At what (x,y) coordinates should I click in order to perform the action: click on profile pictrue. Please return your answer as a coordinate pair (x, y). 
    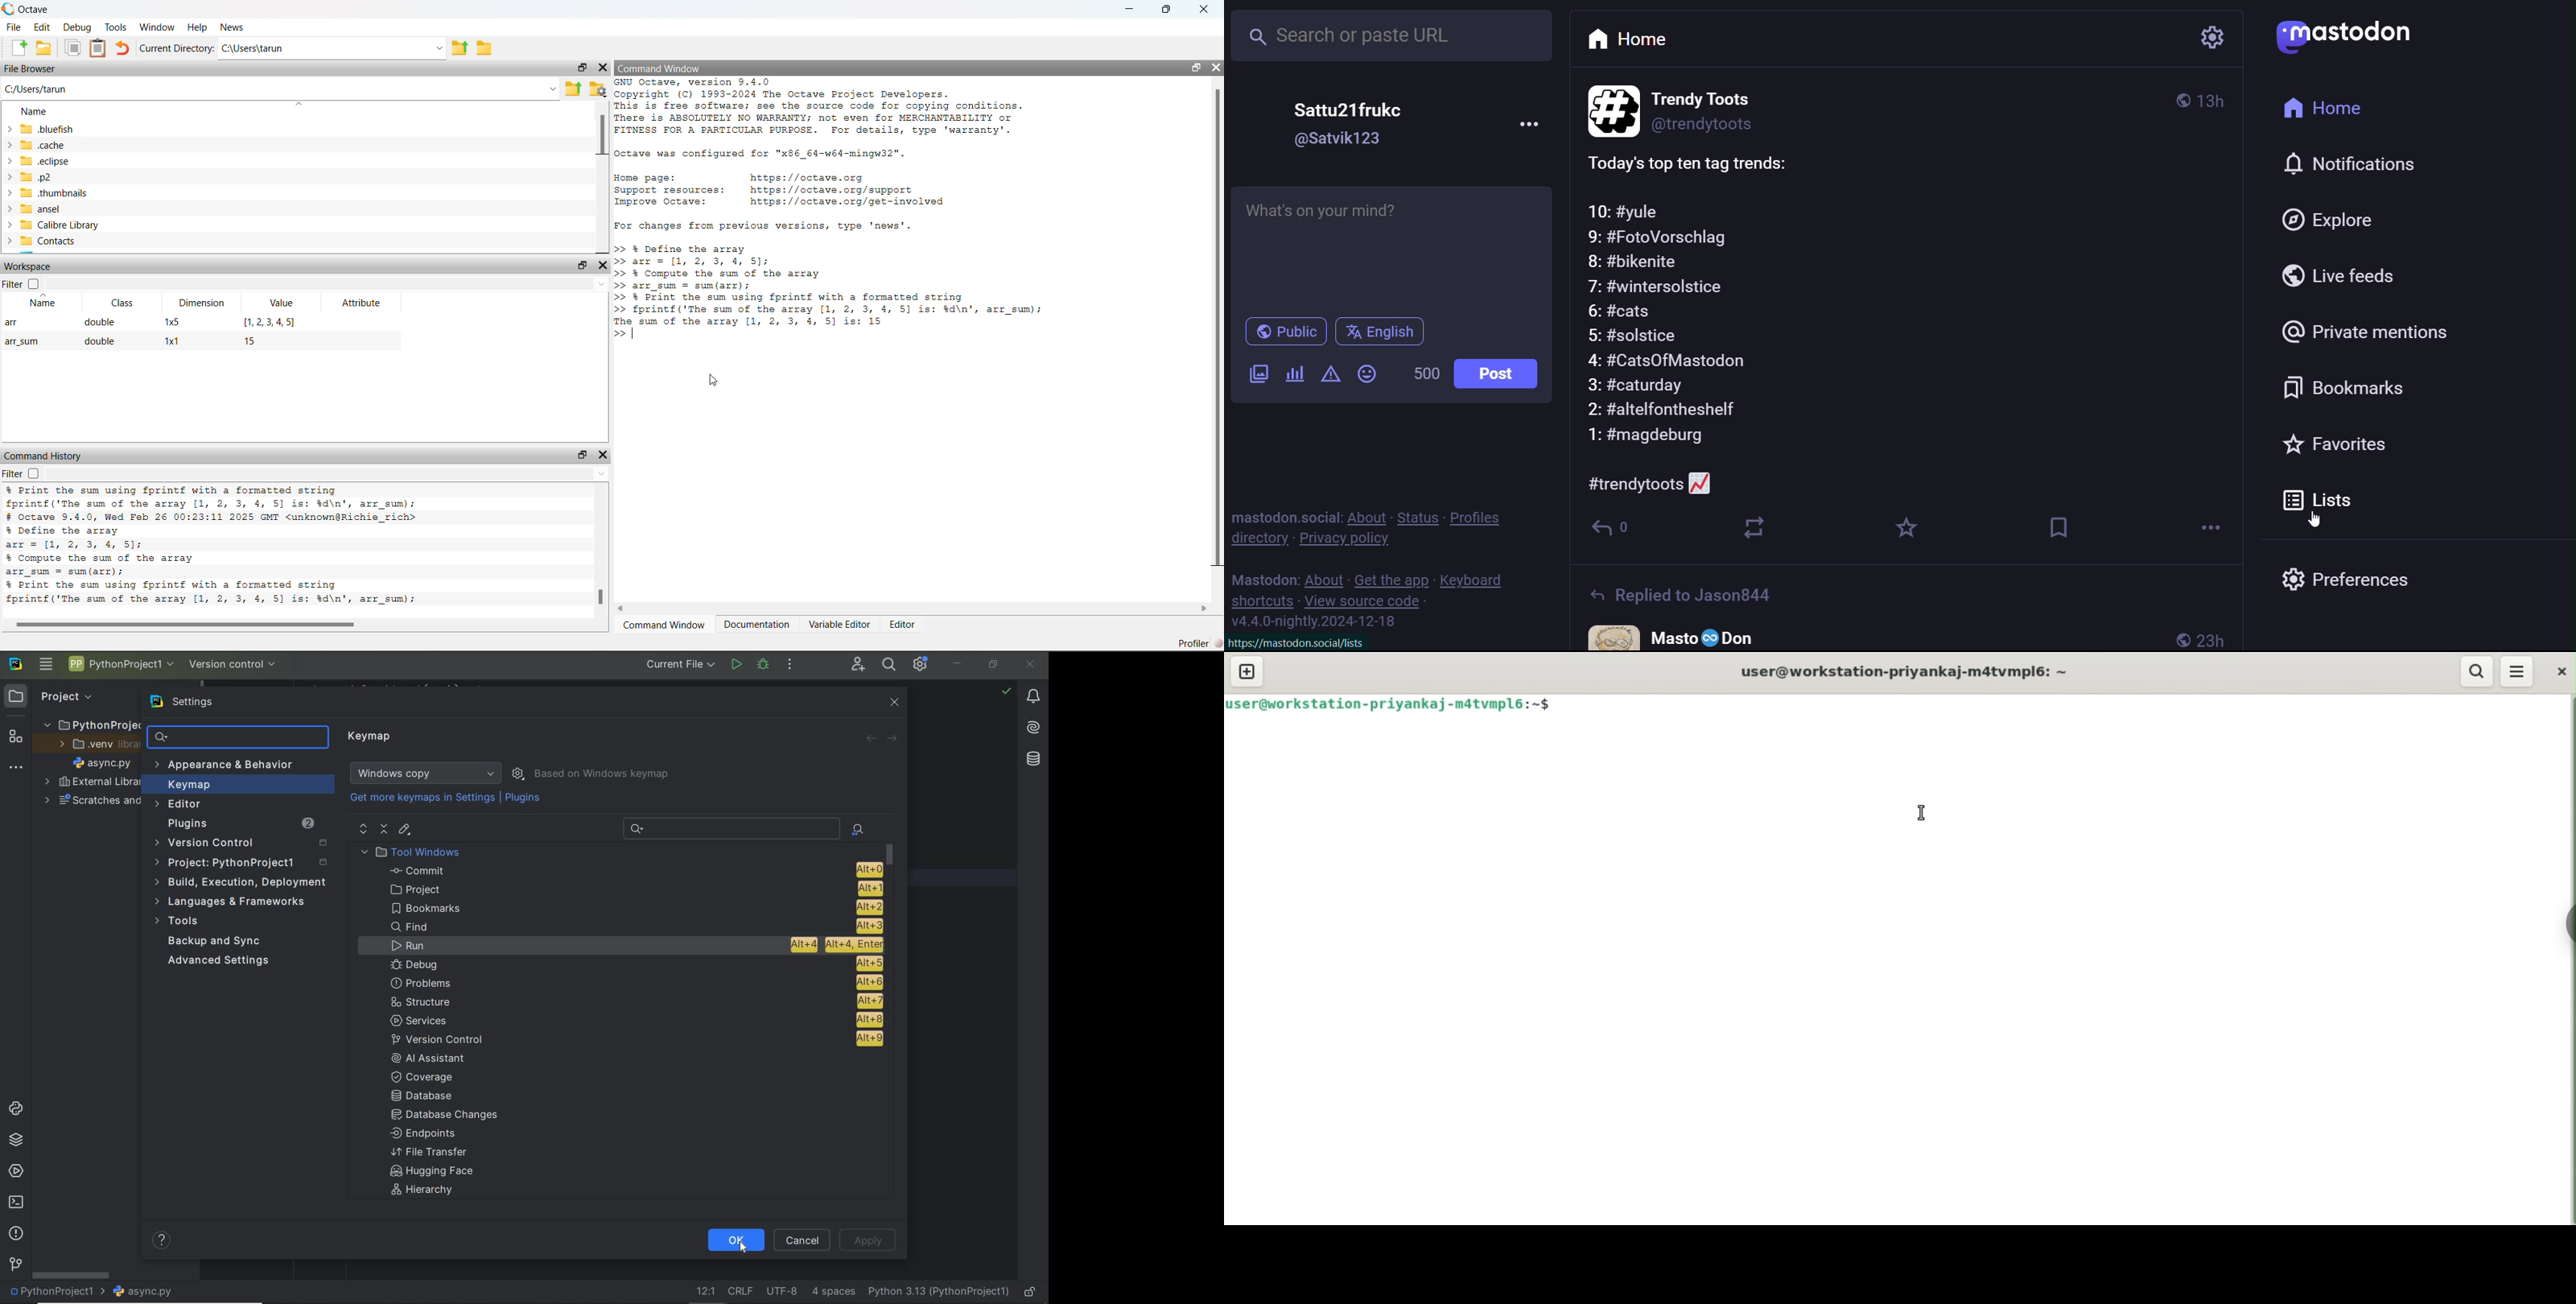
    Looking at the image, I should click on (1613, 634).